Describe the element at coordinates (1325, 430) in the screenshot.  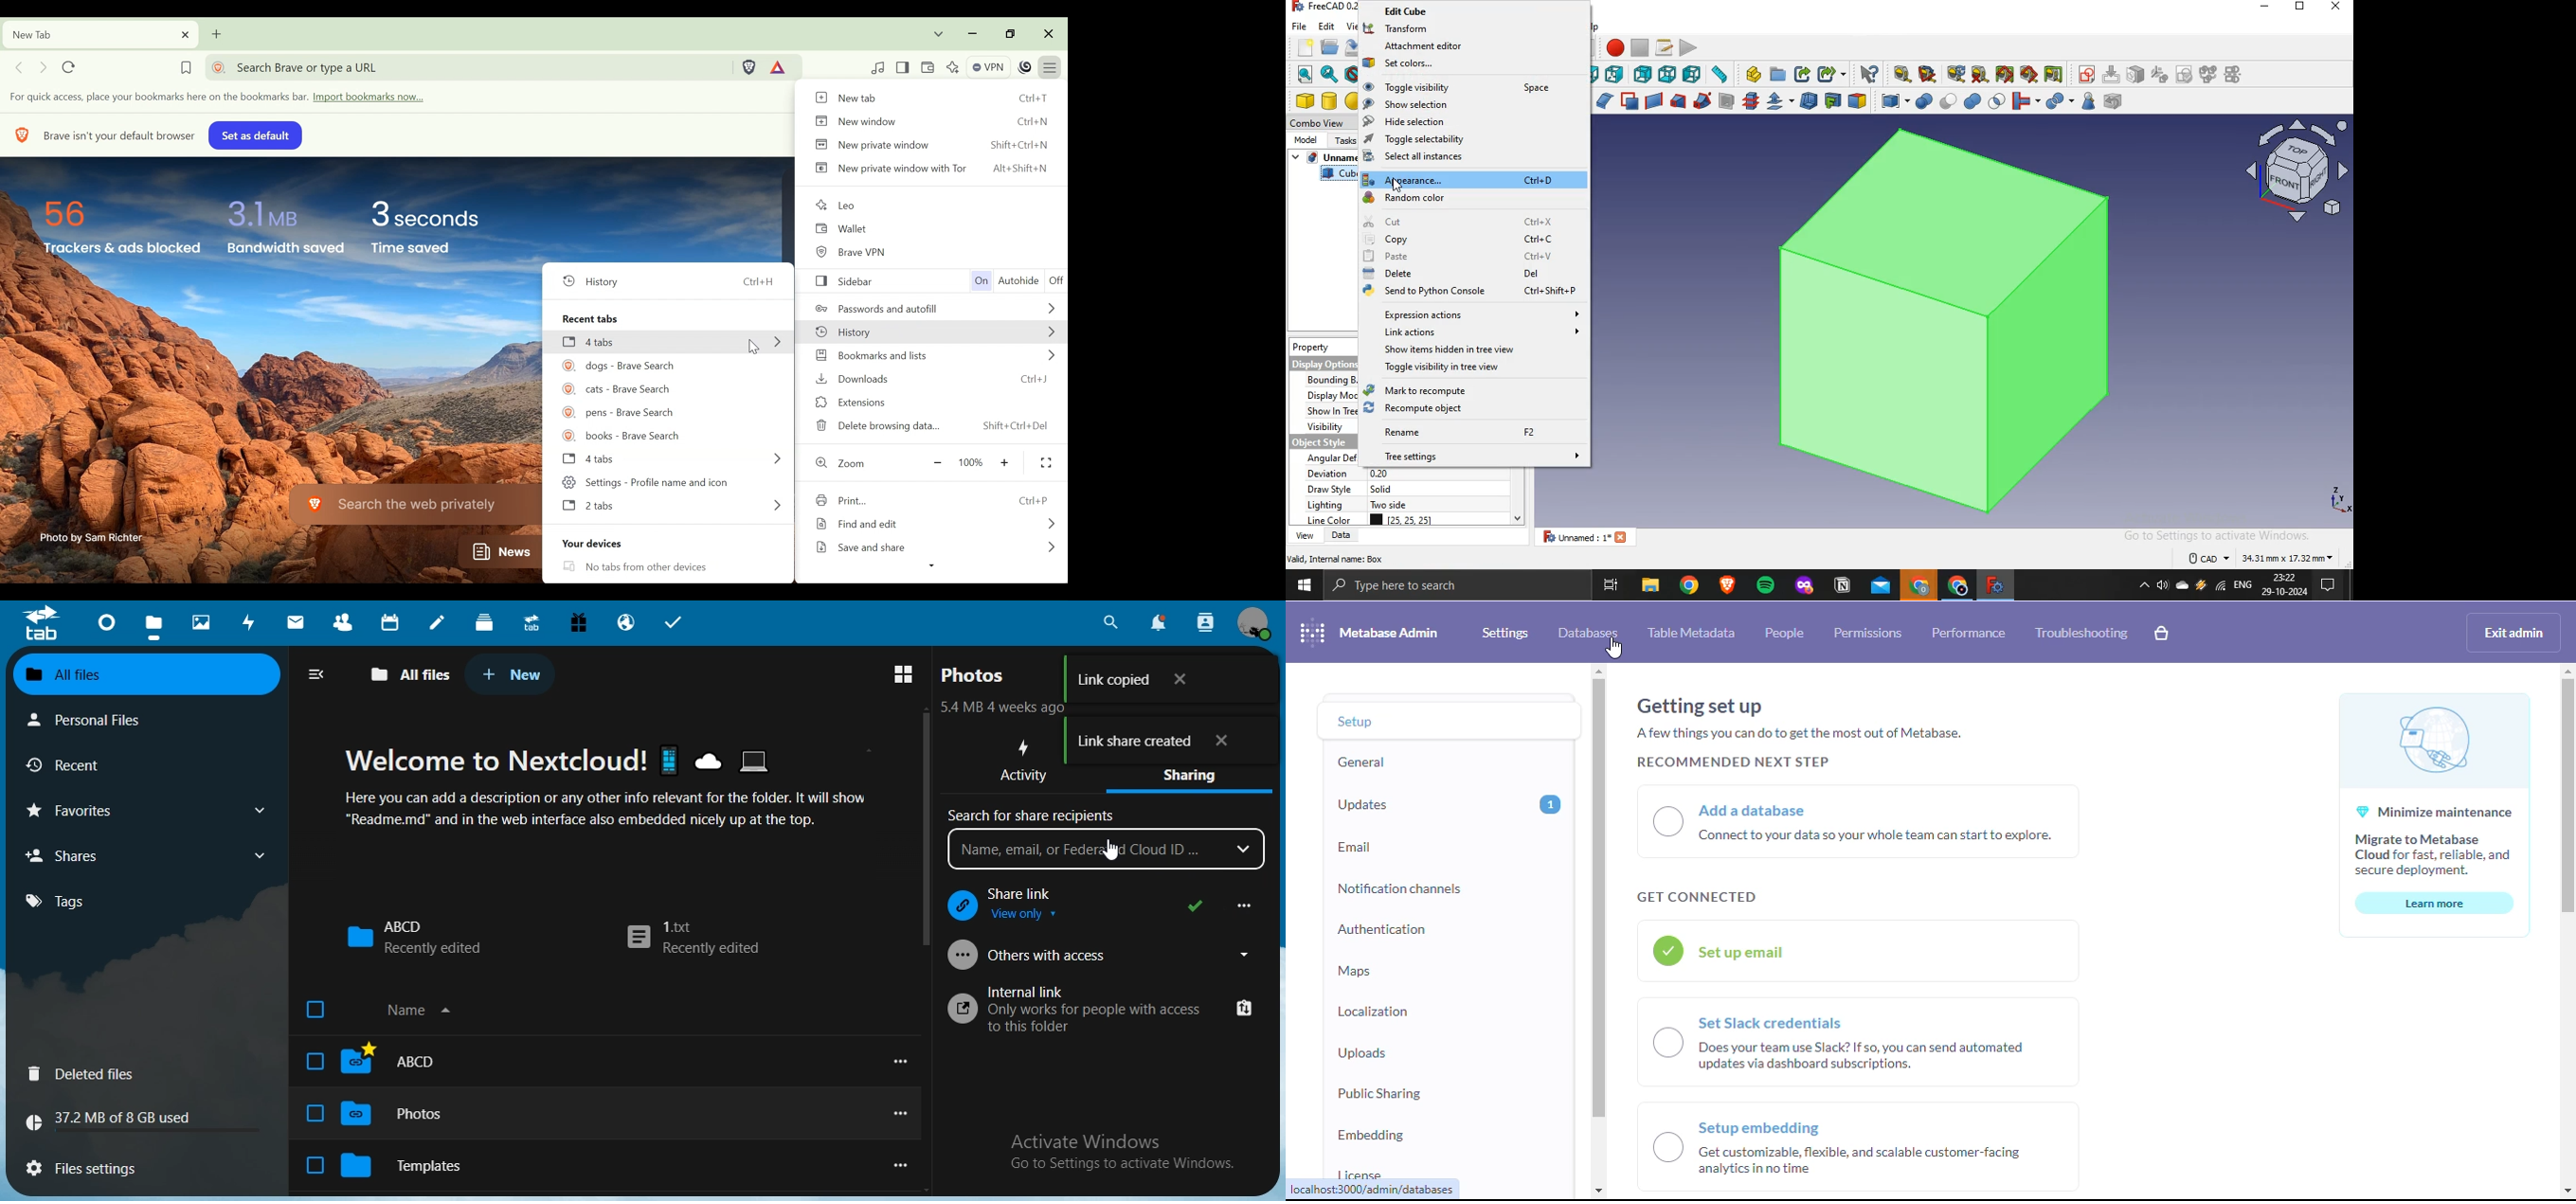
I see `properties description` at that location.